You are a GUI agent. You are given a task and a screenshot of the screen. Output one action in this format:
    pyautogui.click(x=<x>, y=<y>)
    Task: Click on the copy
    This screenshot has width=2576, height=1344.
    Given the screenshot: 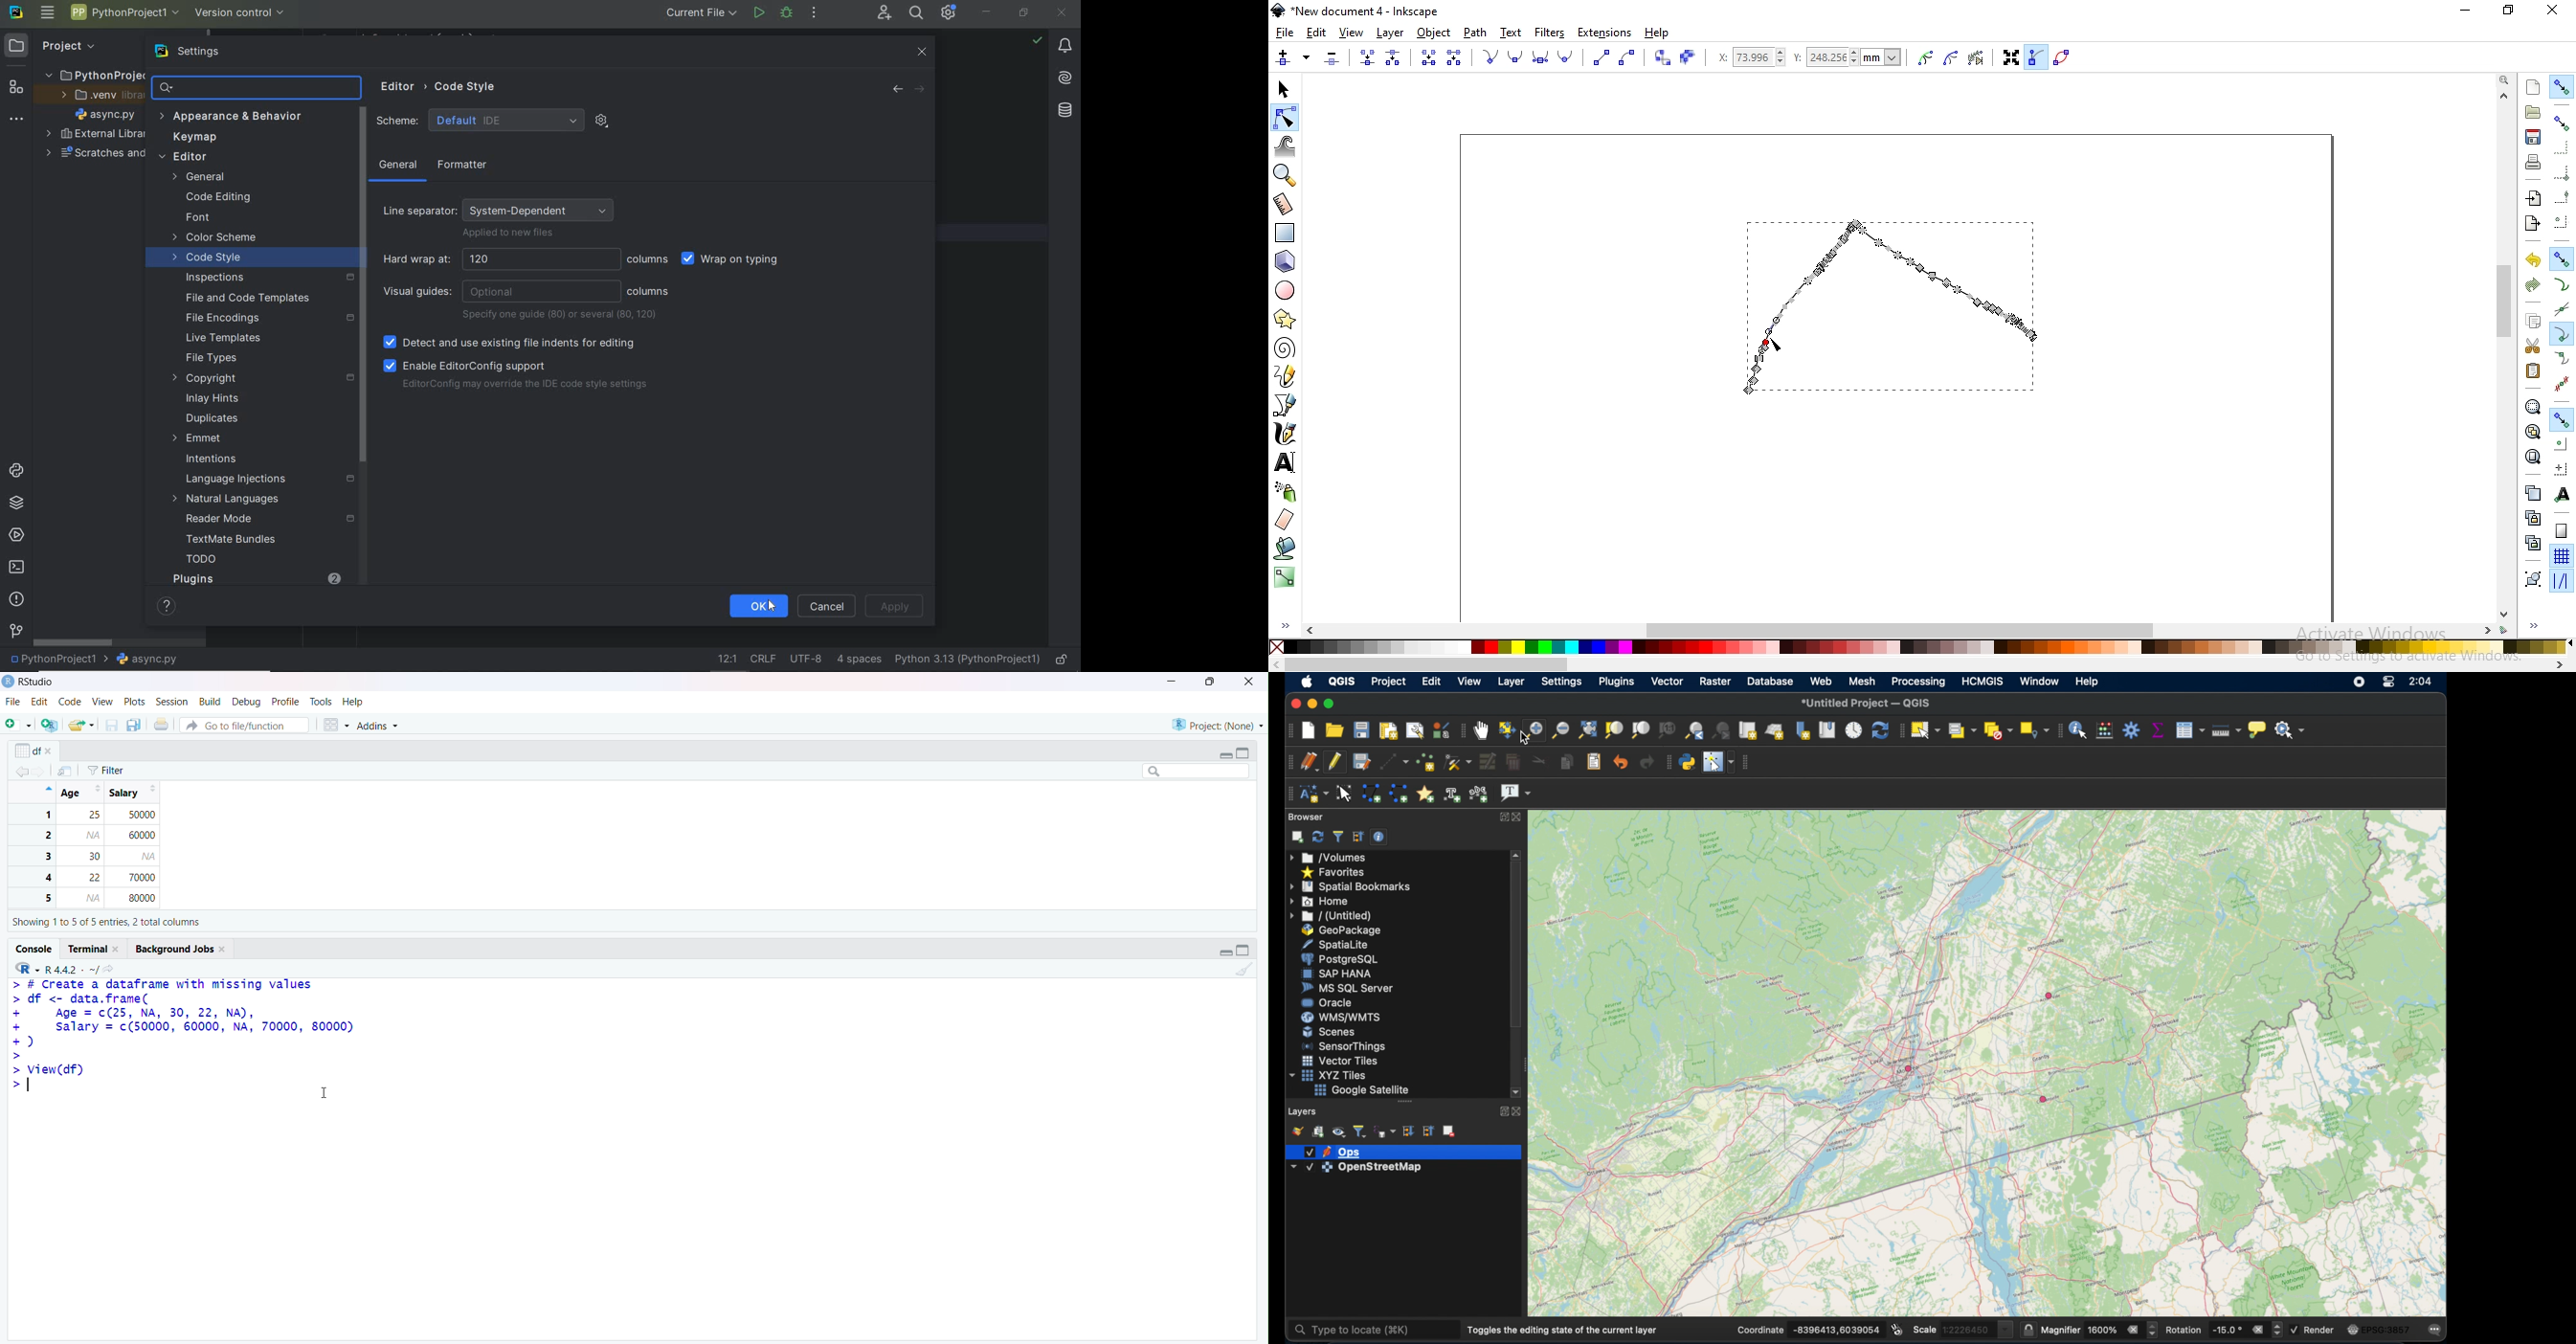 What is the action you would take?
    pyautogui.click(x=2532, y=319)
    